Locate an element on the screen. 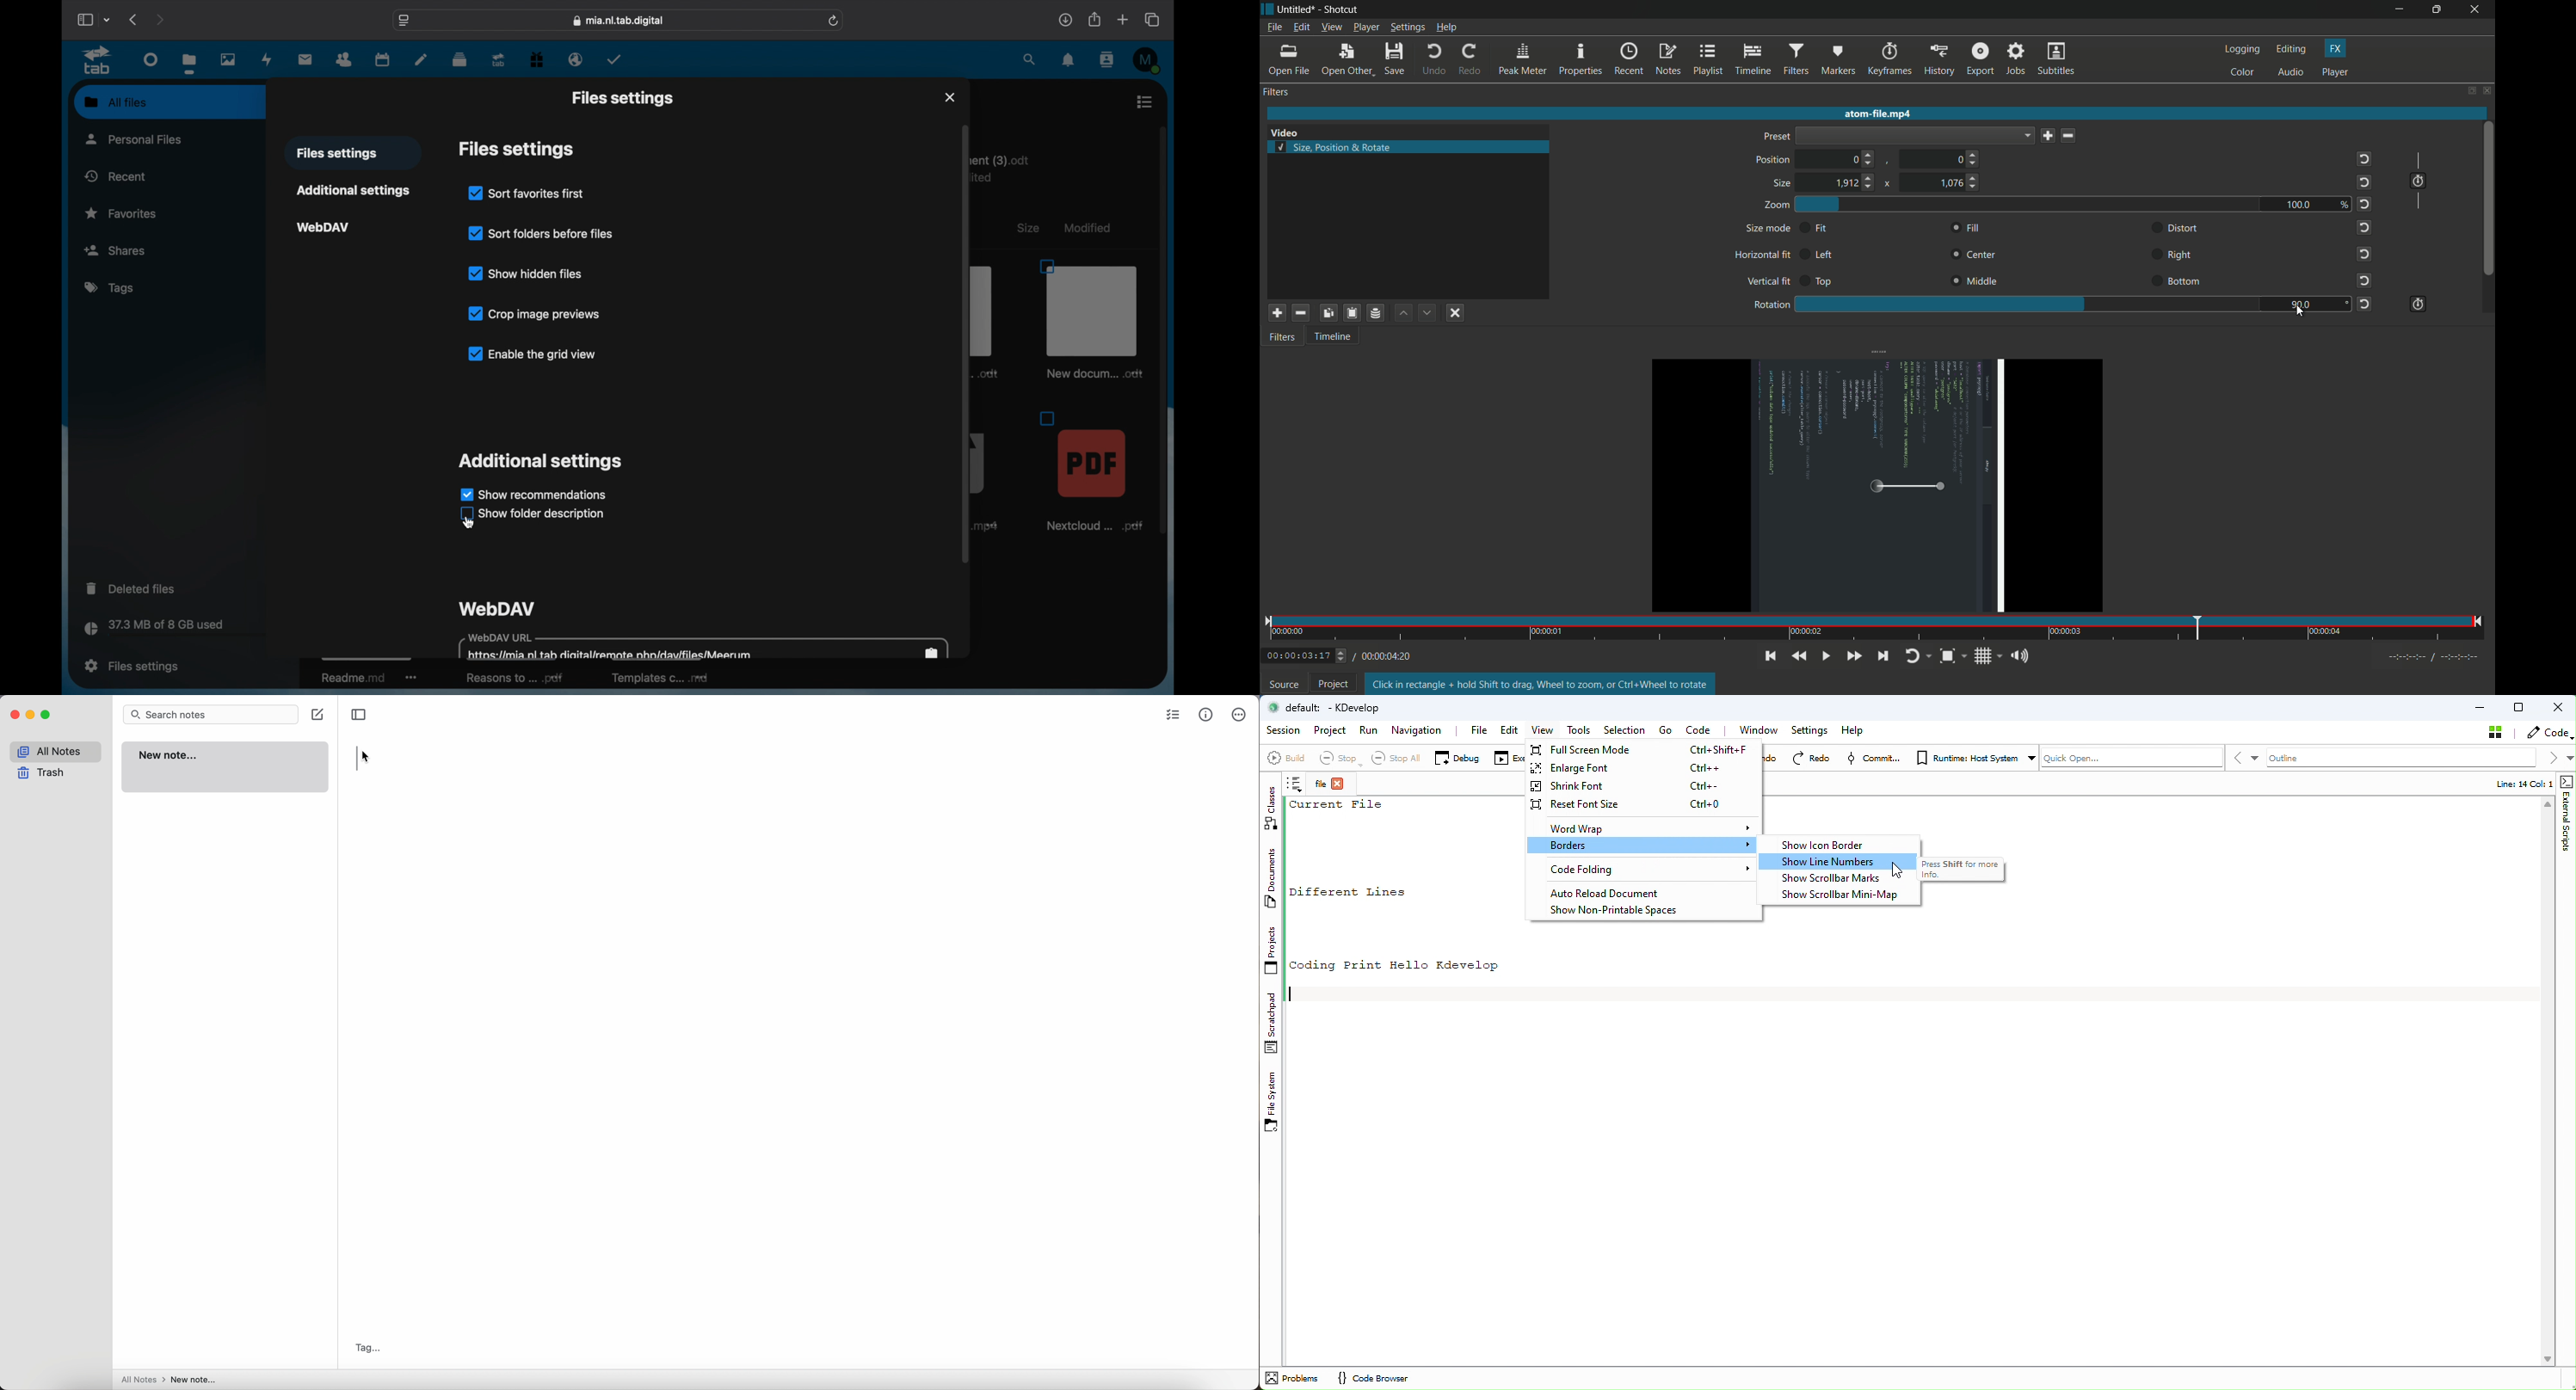  quickly play forward is located at coordinates (1854, 657).